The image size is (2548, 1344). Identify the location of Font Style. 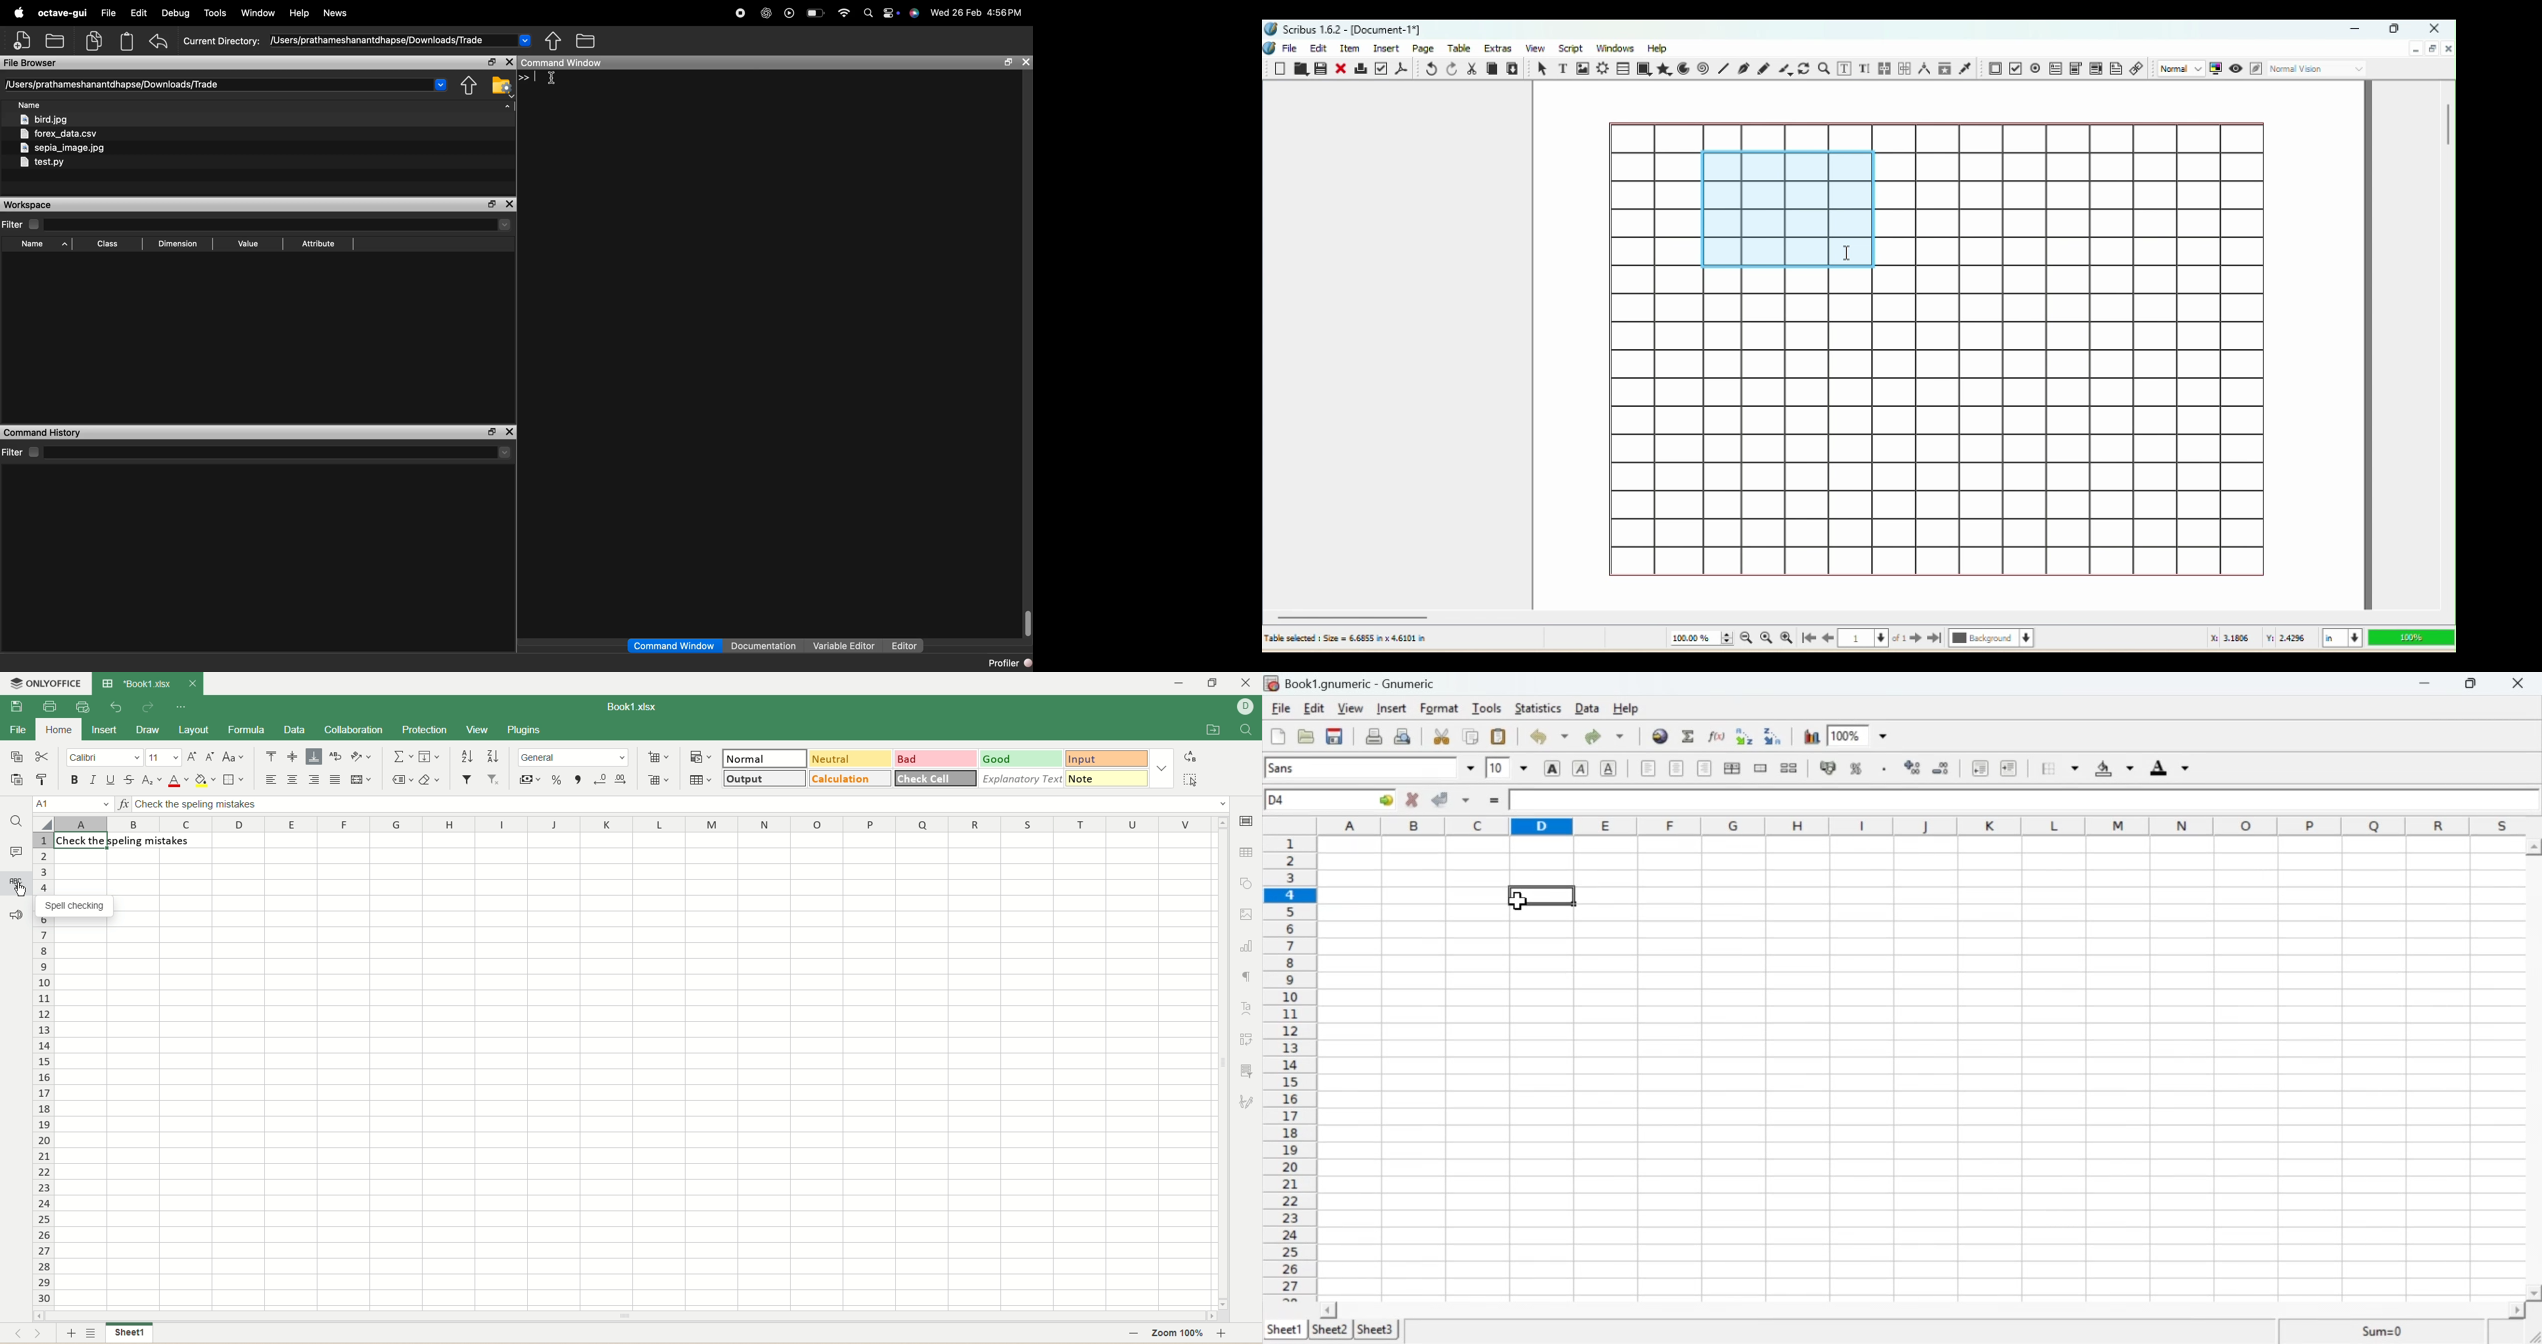
(1372, 768).